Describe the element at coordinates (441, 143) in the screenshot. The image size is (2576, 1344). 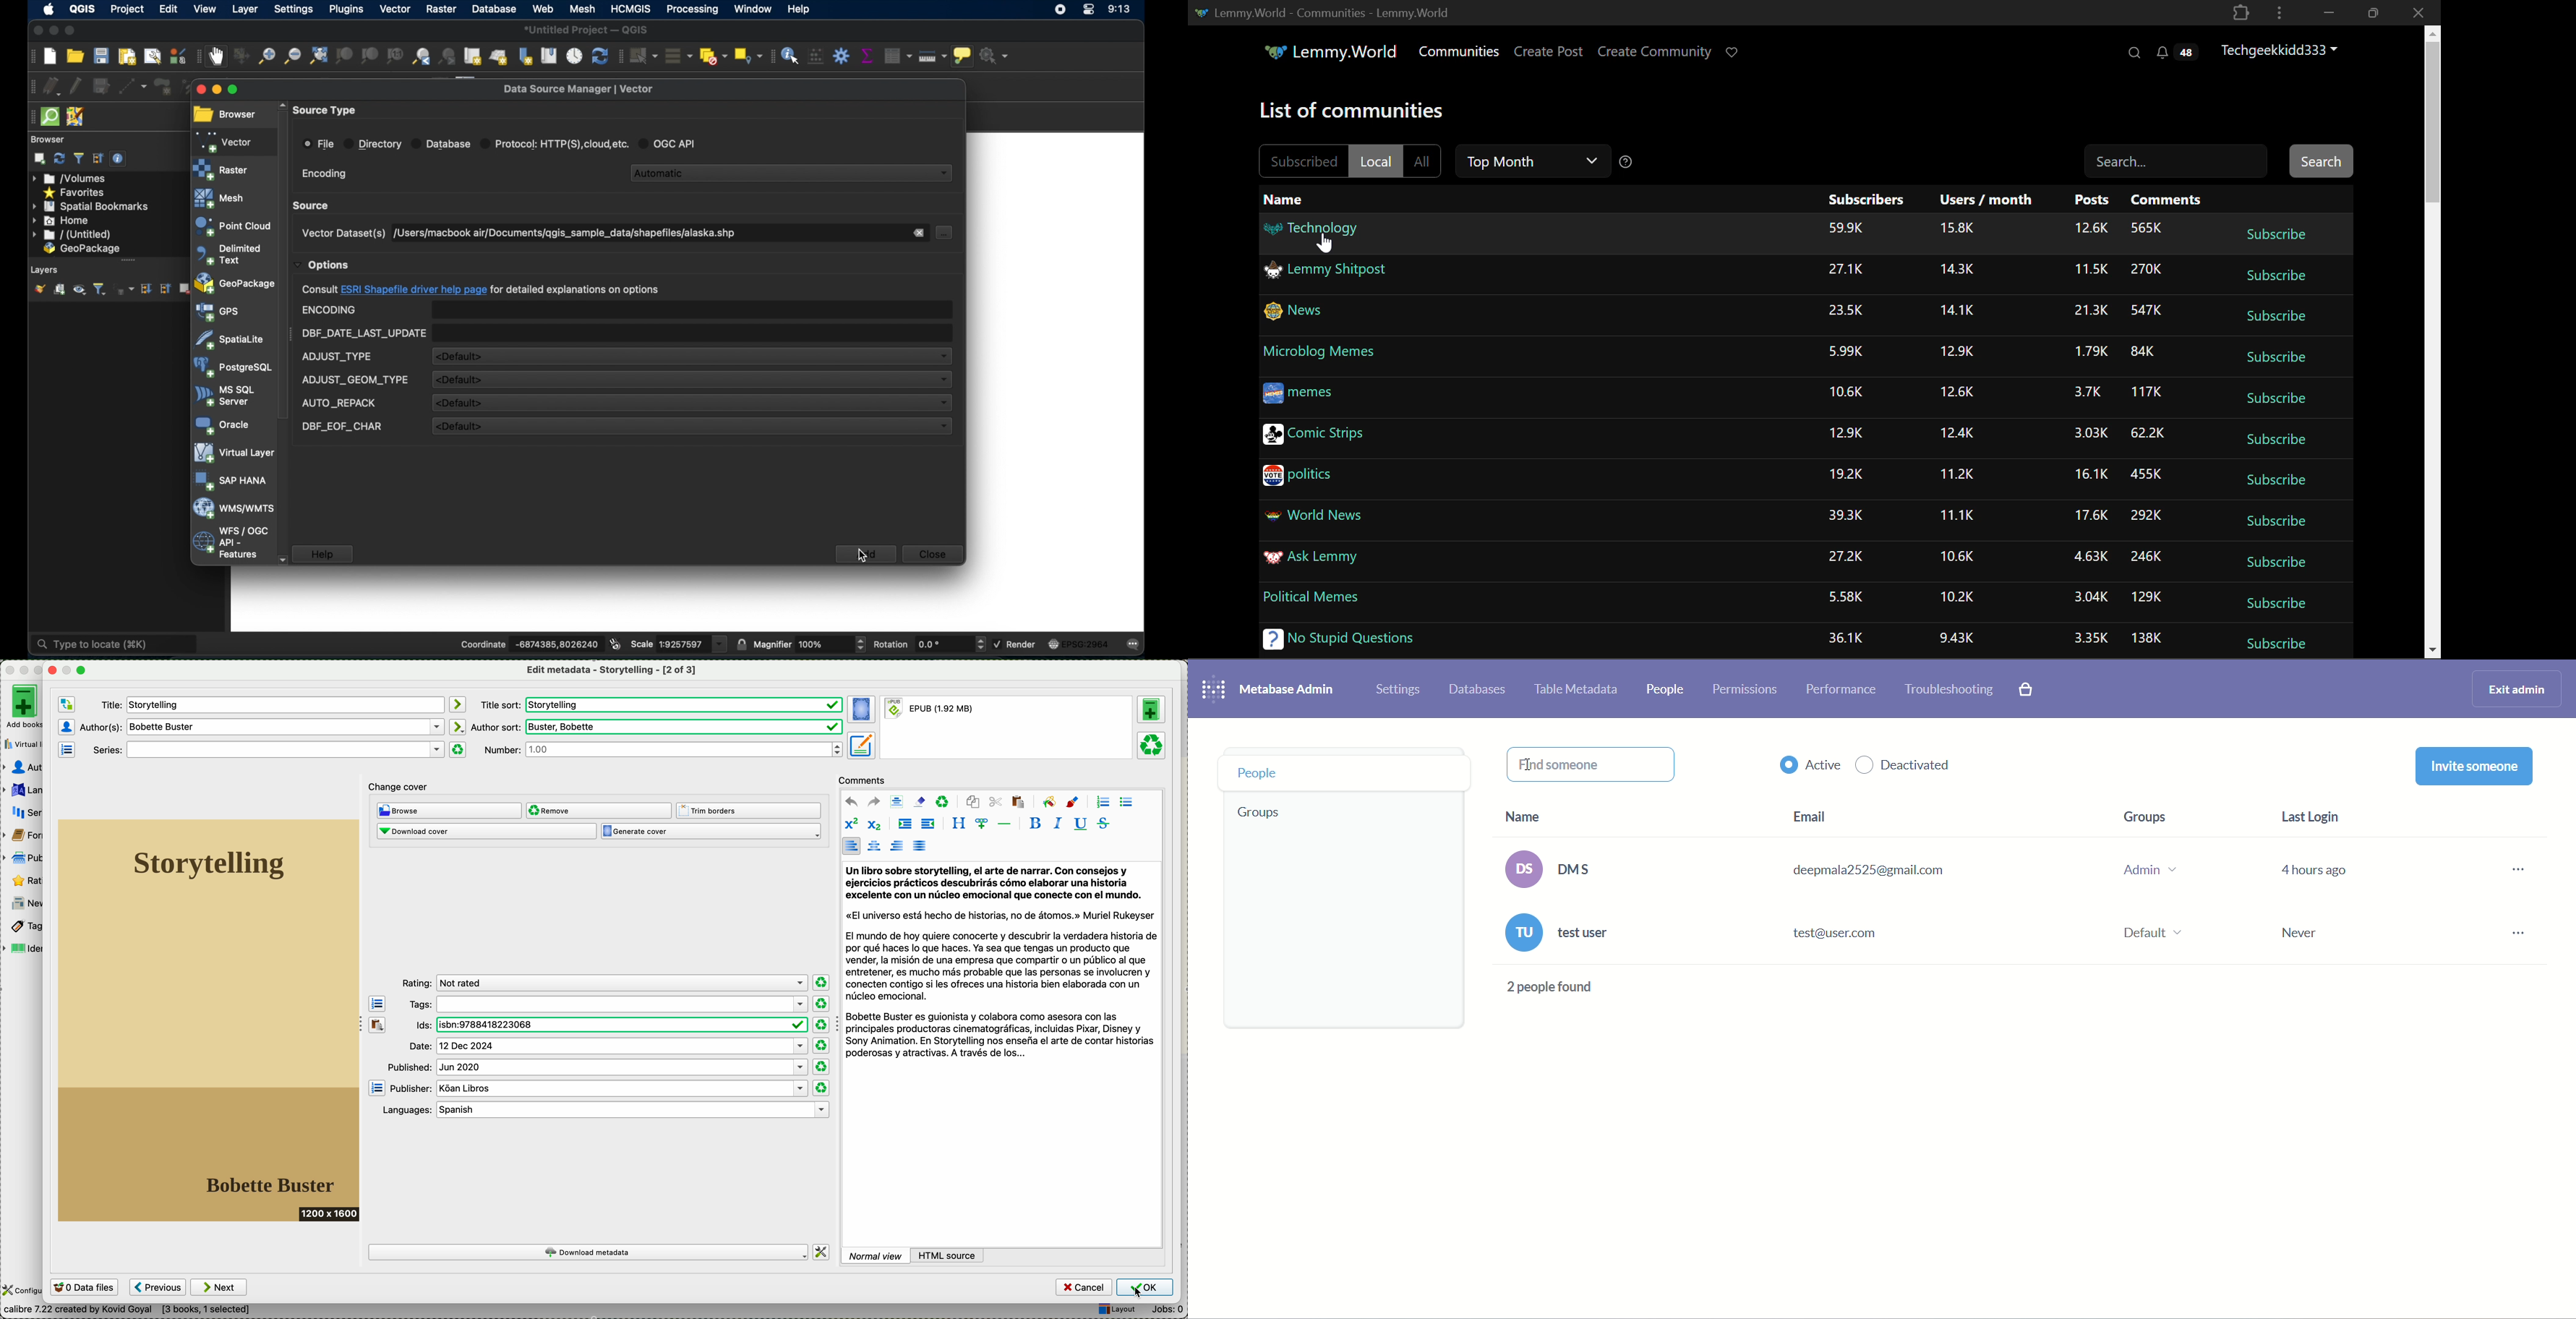
I see `database radio button` at that location.